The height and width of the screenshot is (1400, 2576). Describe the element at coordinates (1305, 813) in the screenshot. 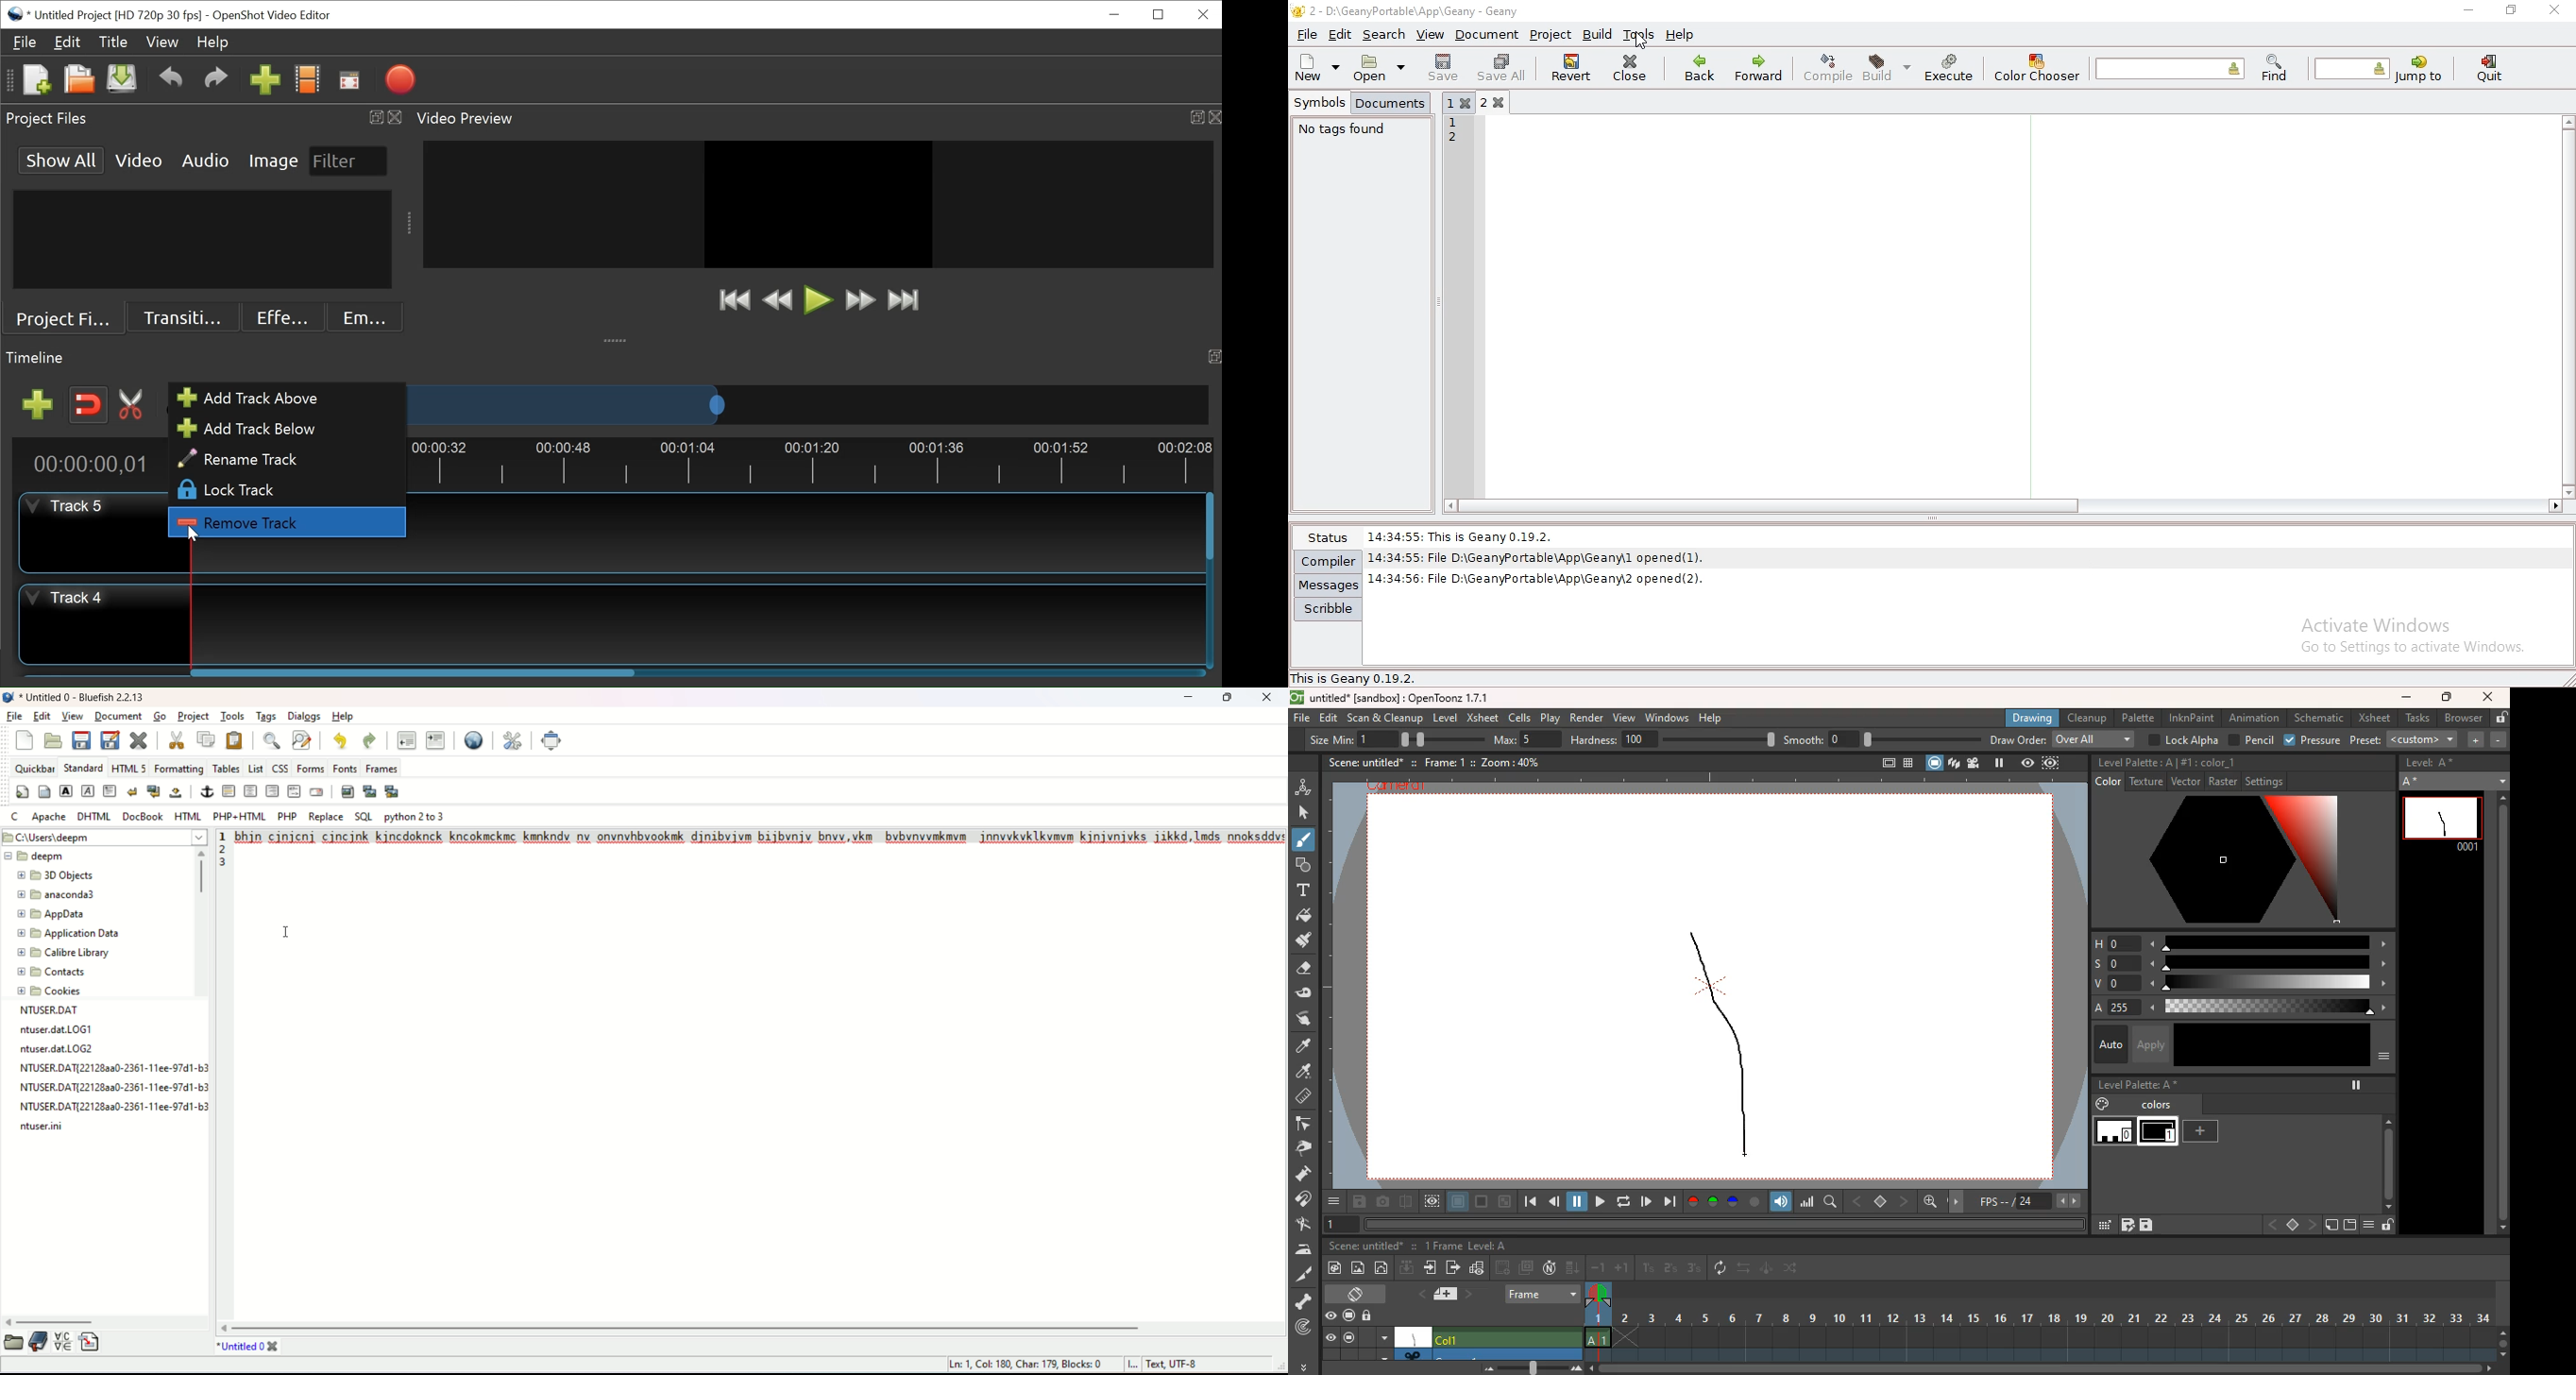

I see `select` at that location.